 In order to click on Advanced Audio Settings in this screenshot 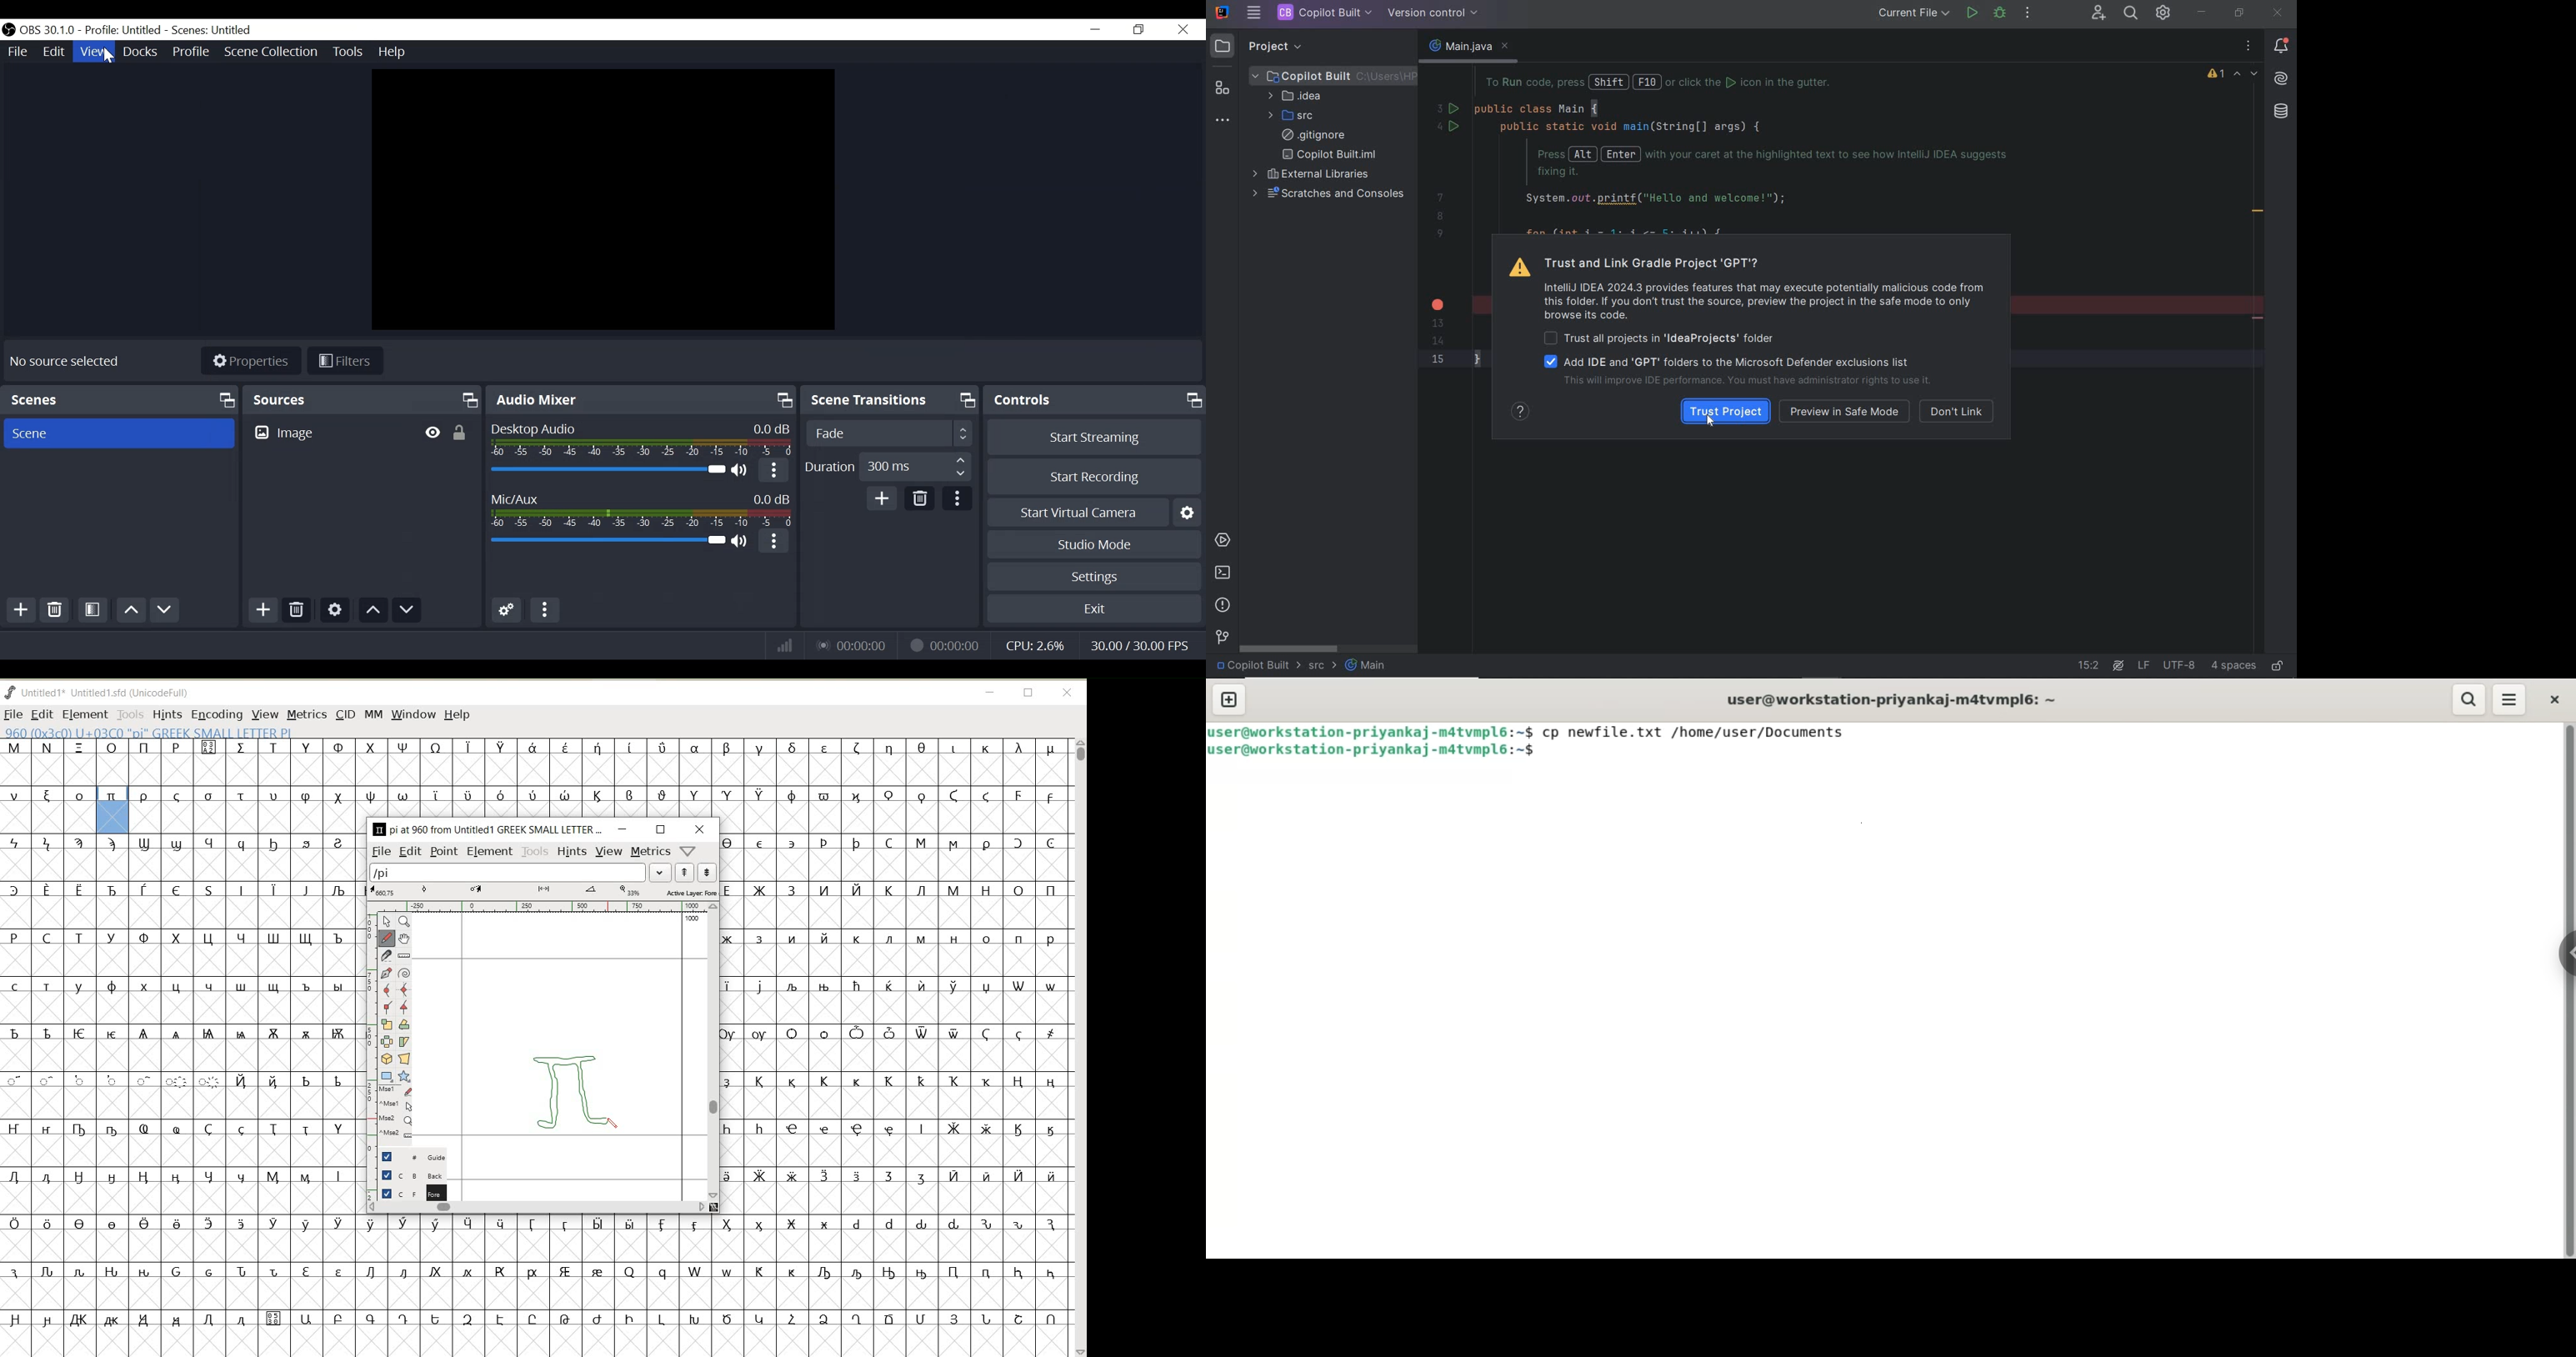, I will do `click(506, 610)`.